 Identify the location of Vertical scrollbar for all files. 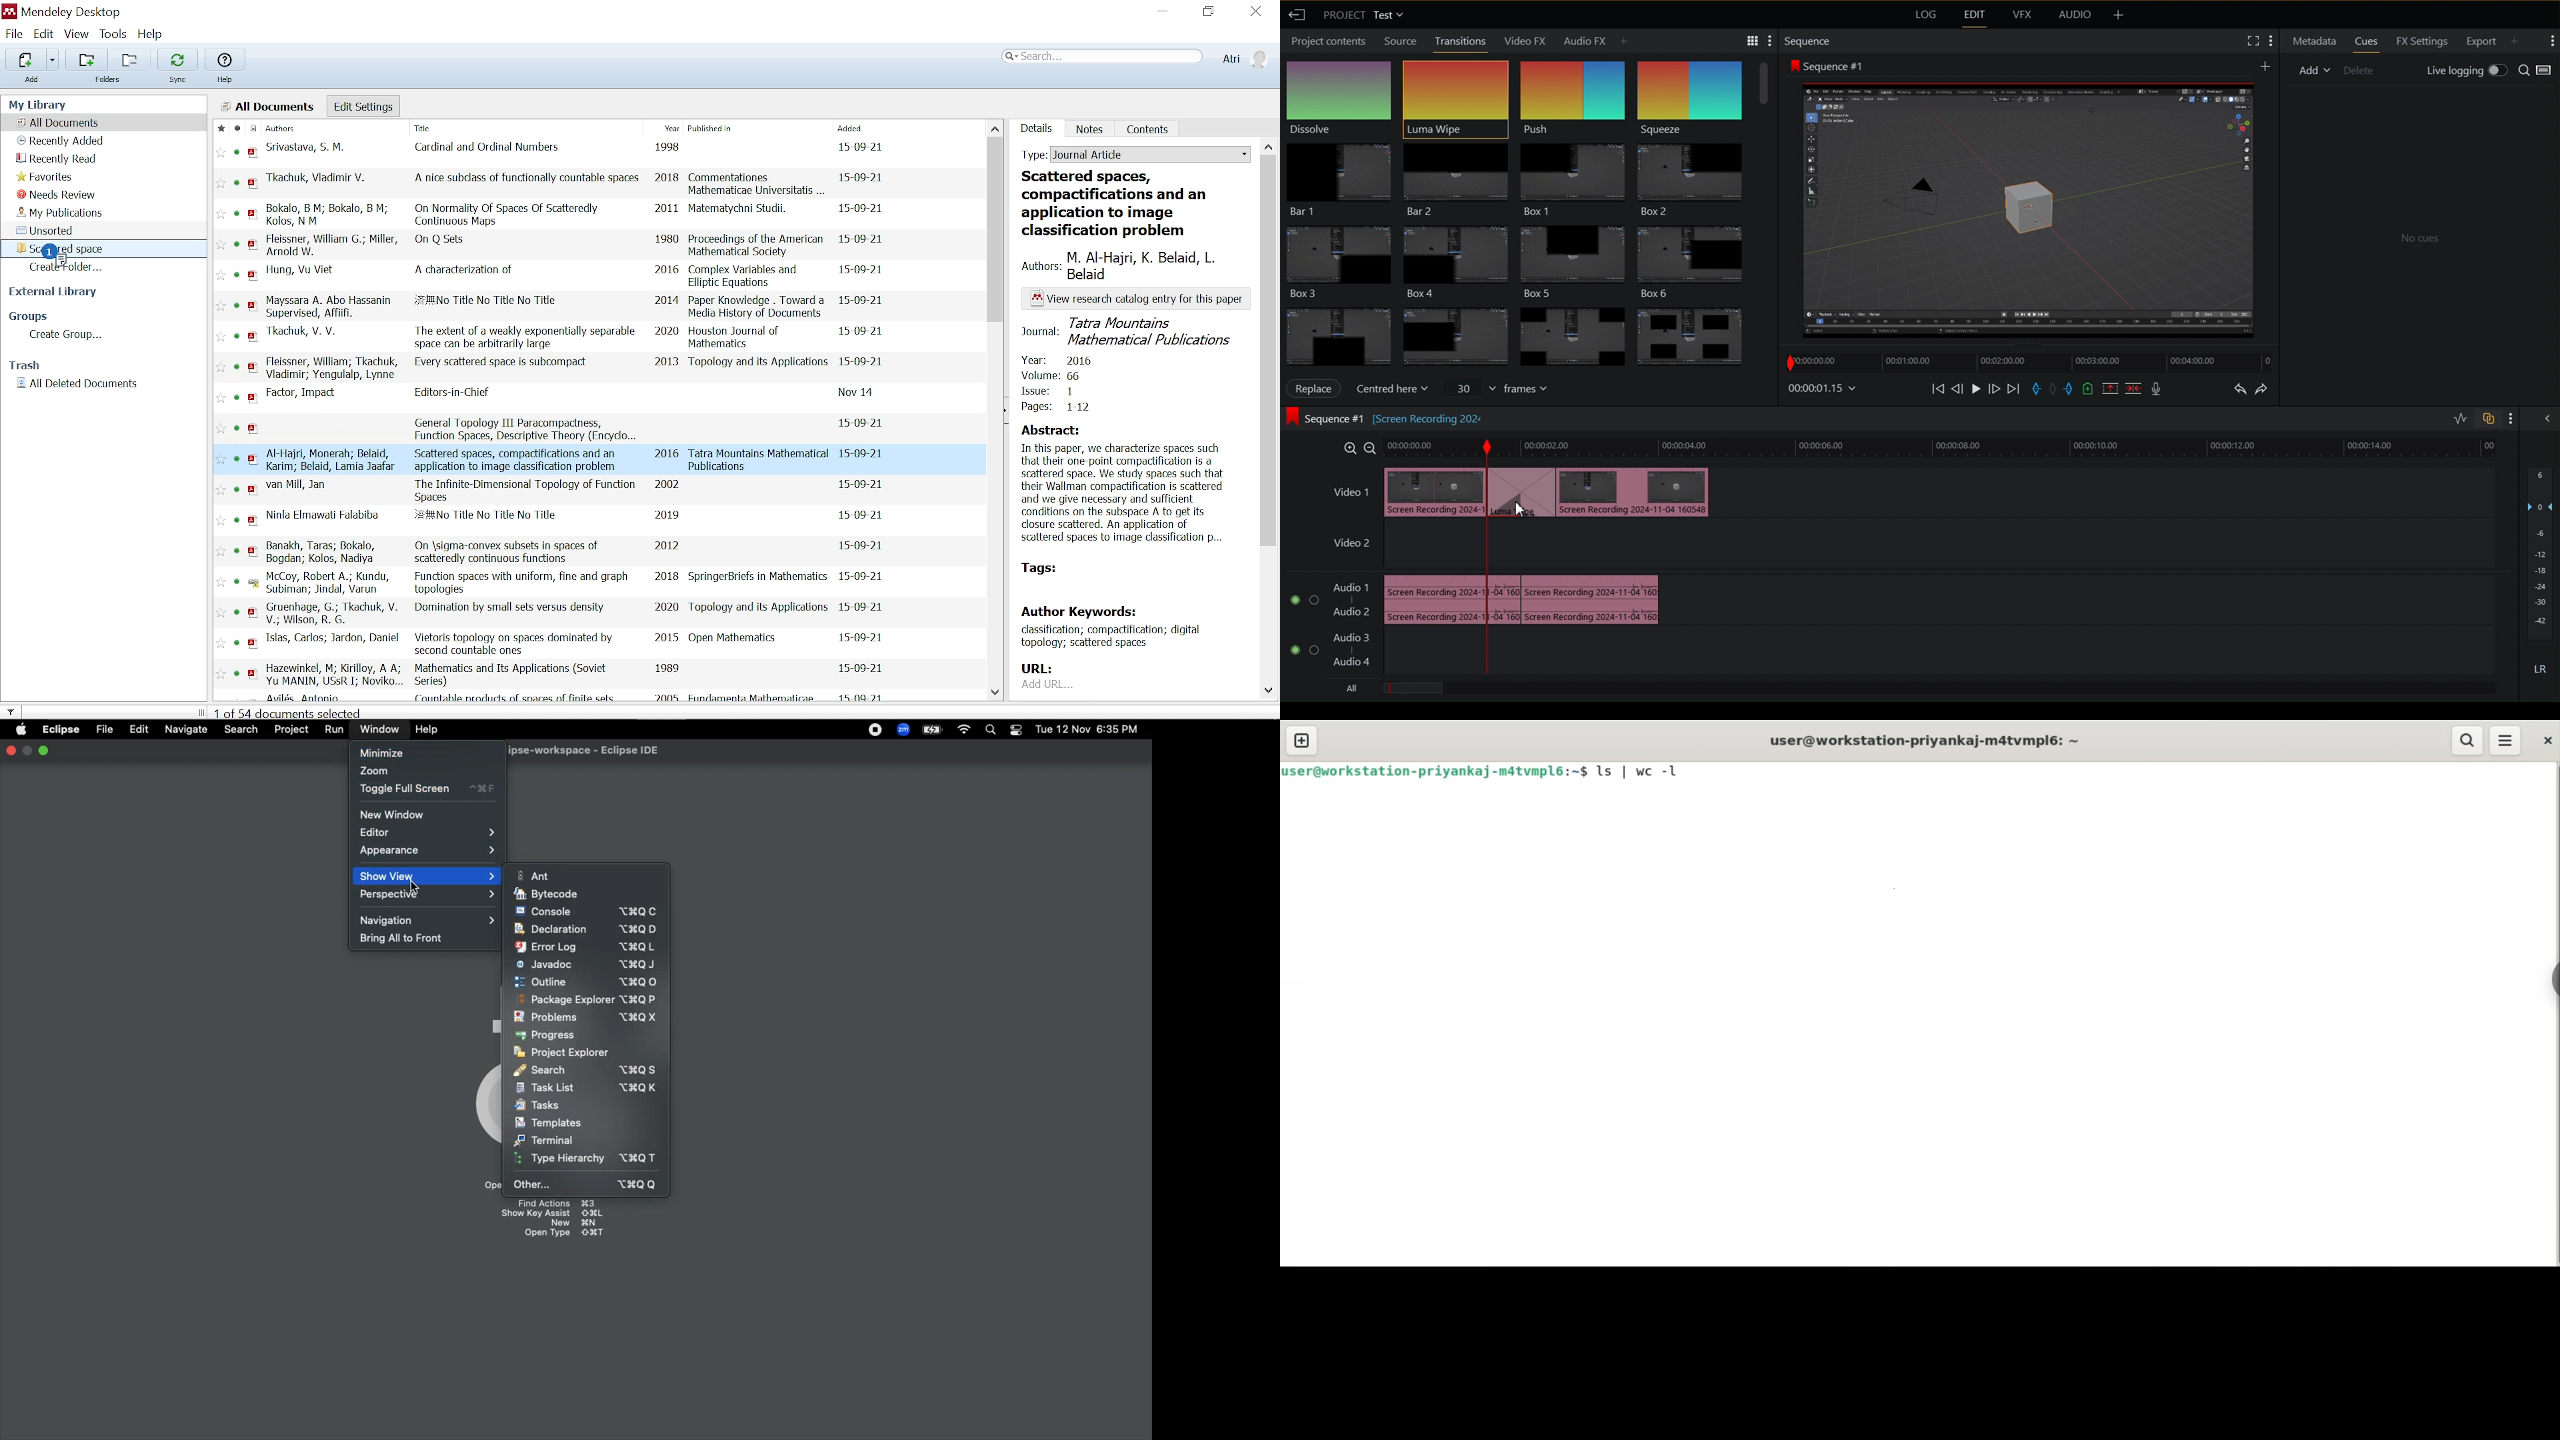
(997, 229).